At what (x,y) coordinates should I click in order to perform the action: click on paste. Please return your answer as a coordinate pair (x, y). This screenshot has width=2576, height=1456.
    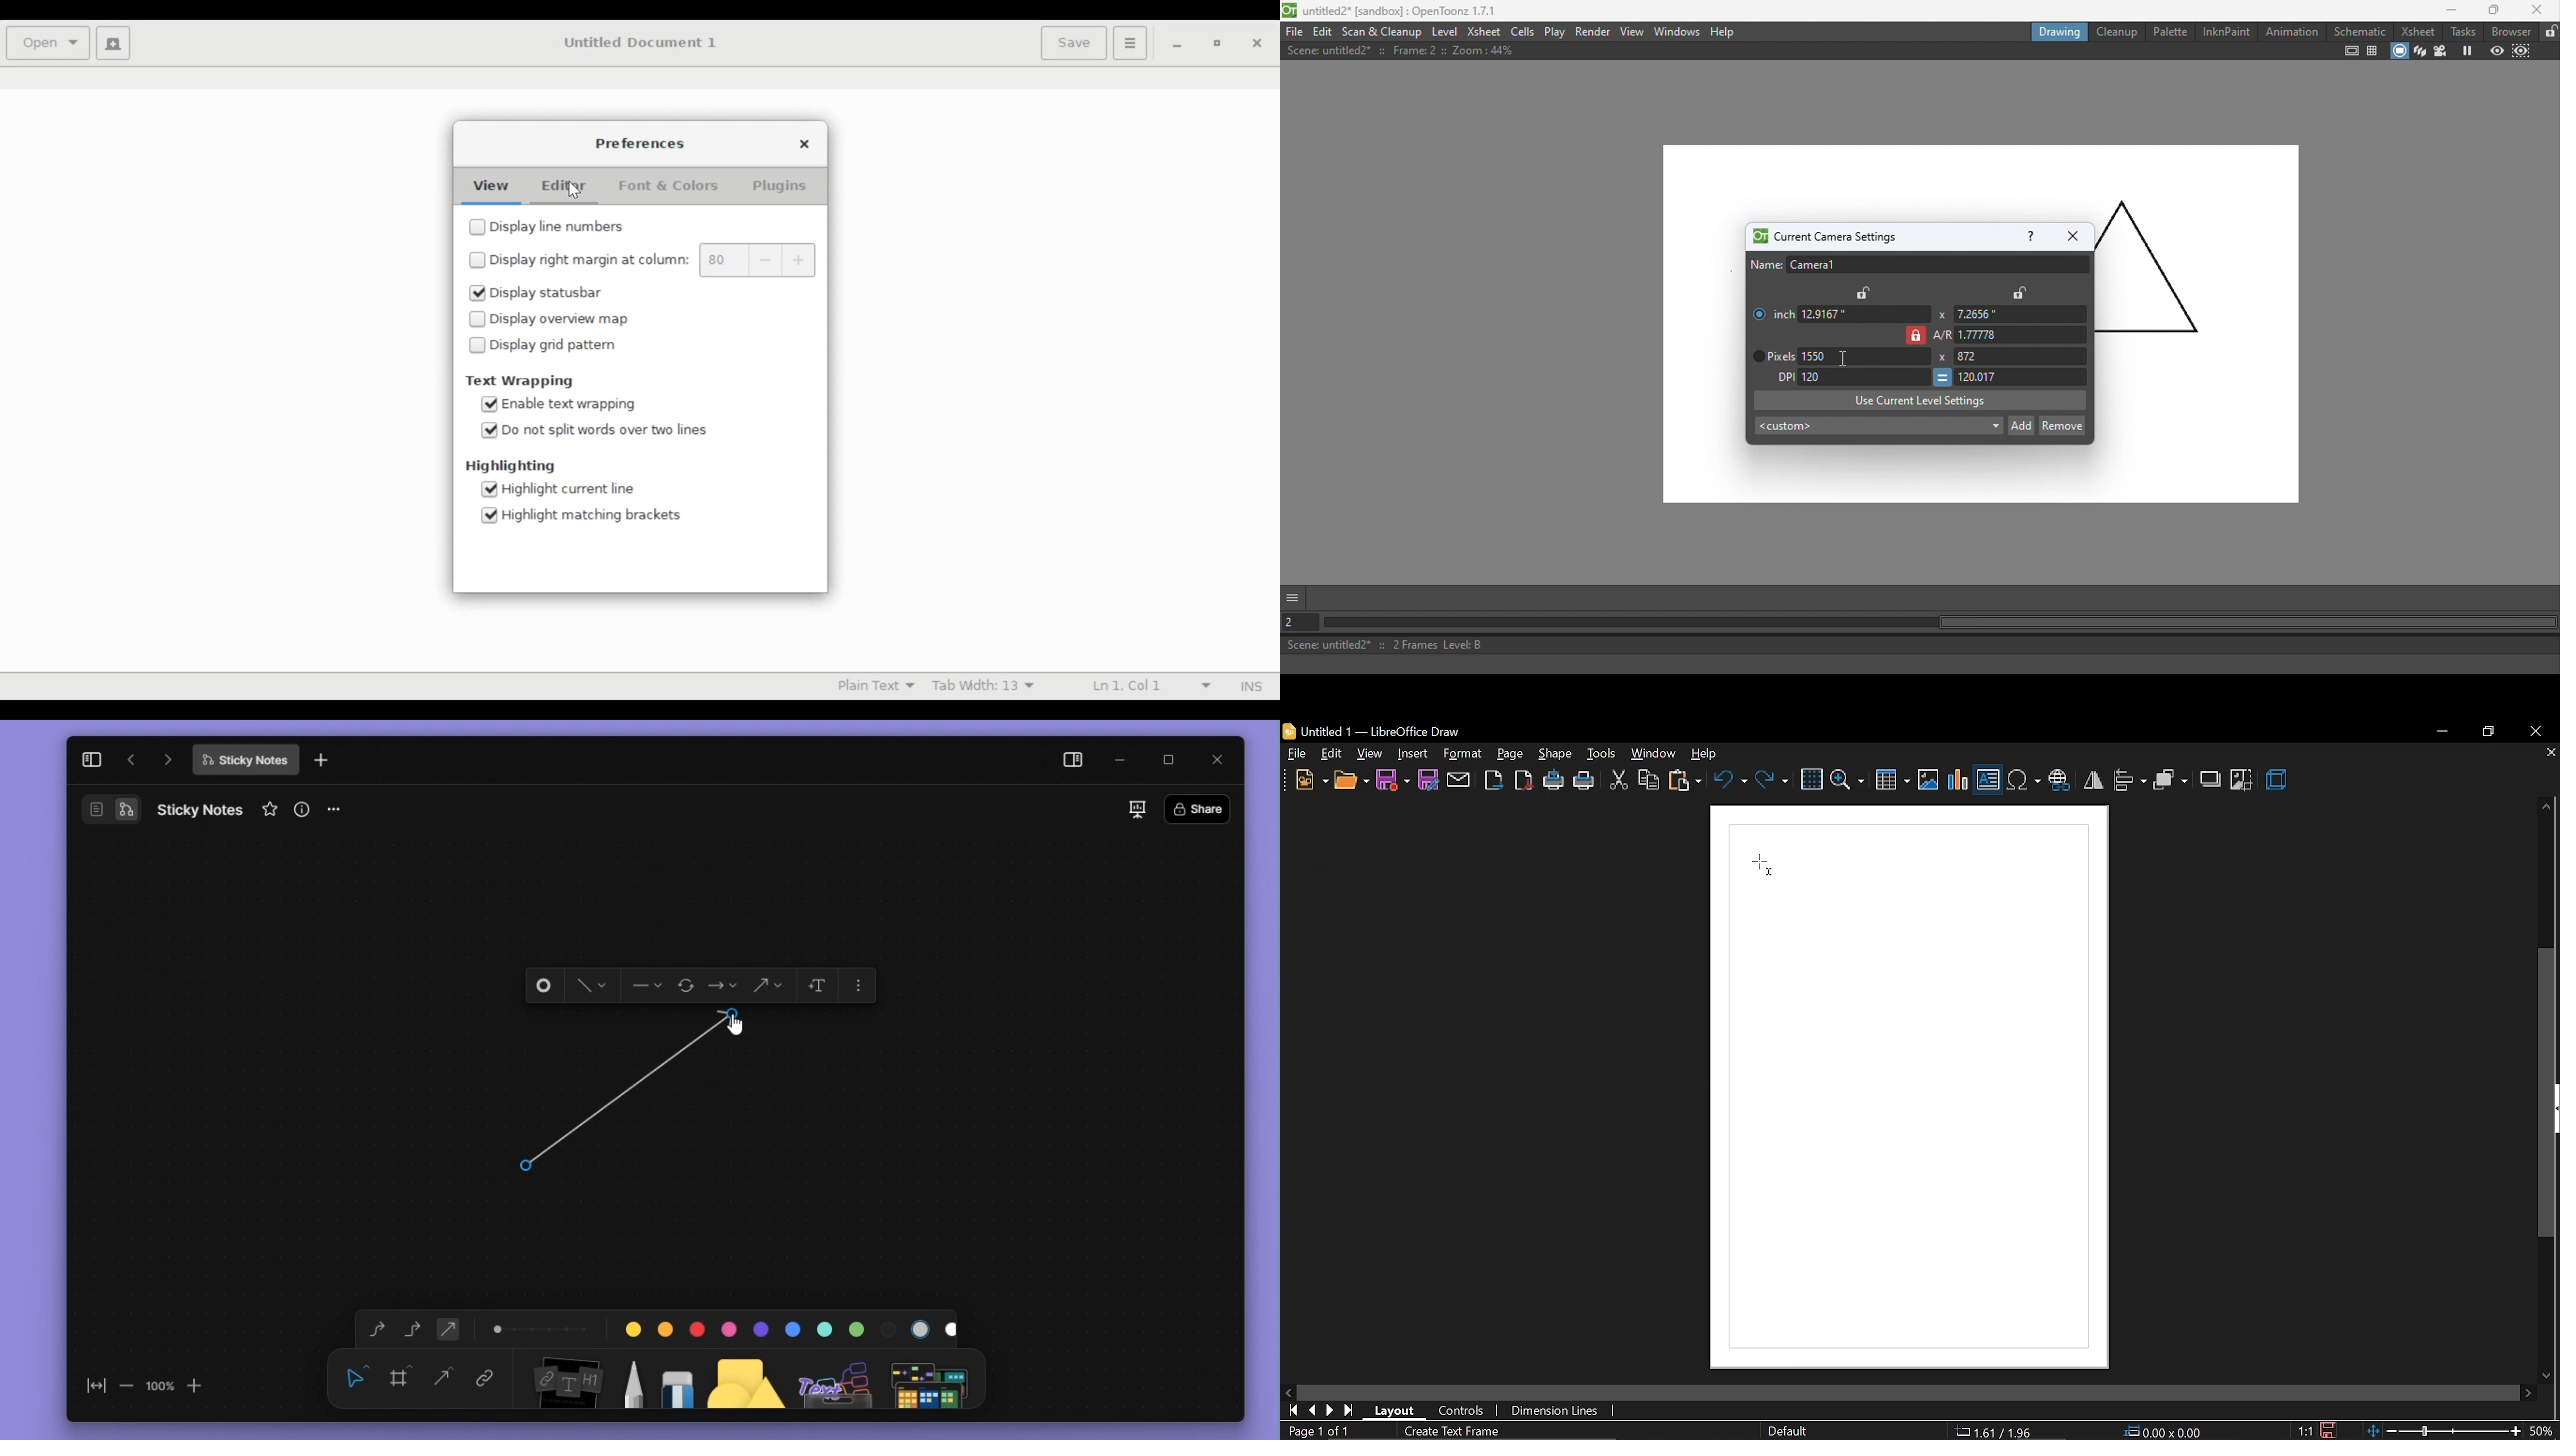
    Looking at the image, I should click on (1686, 783).